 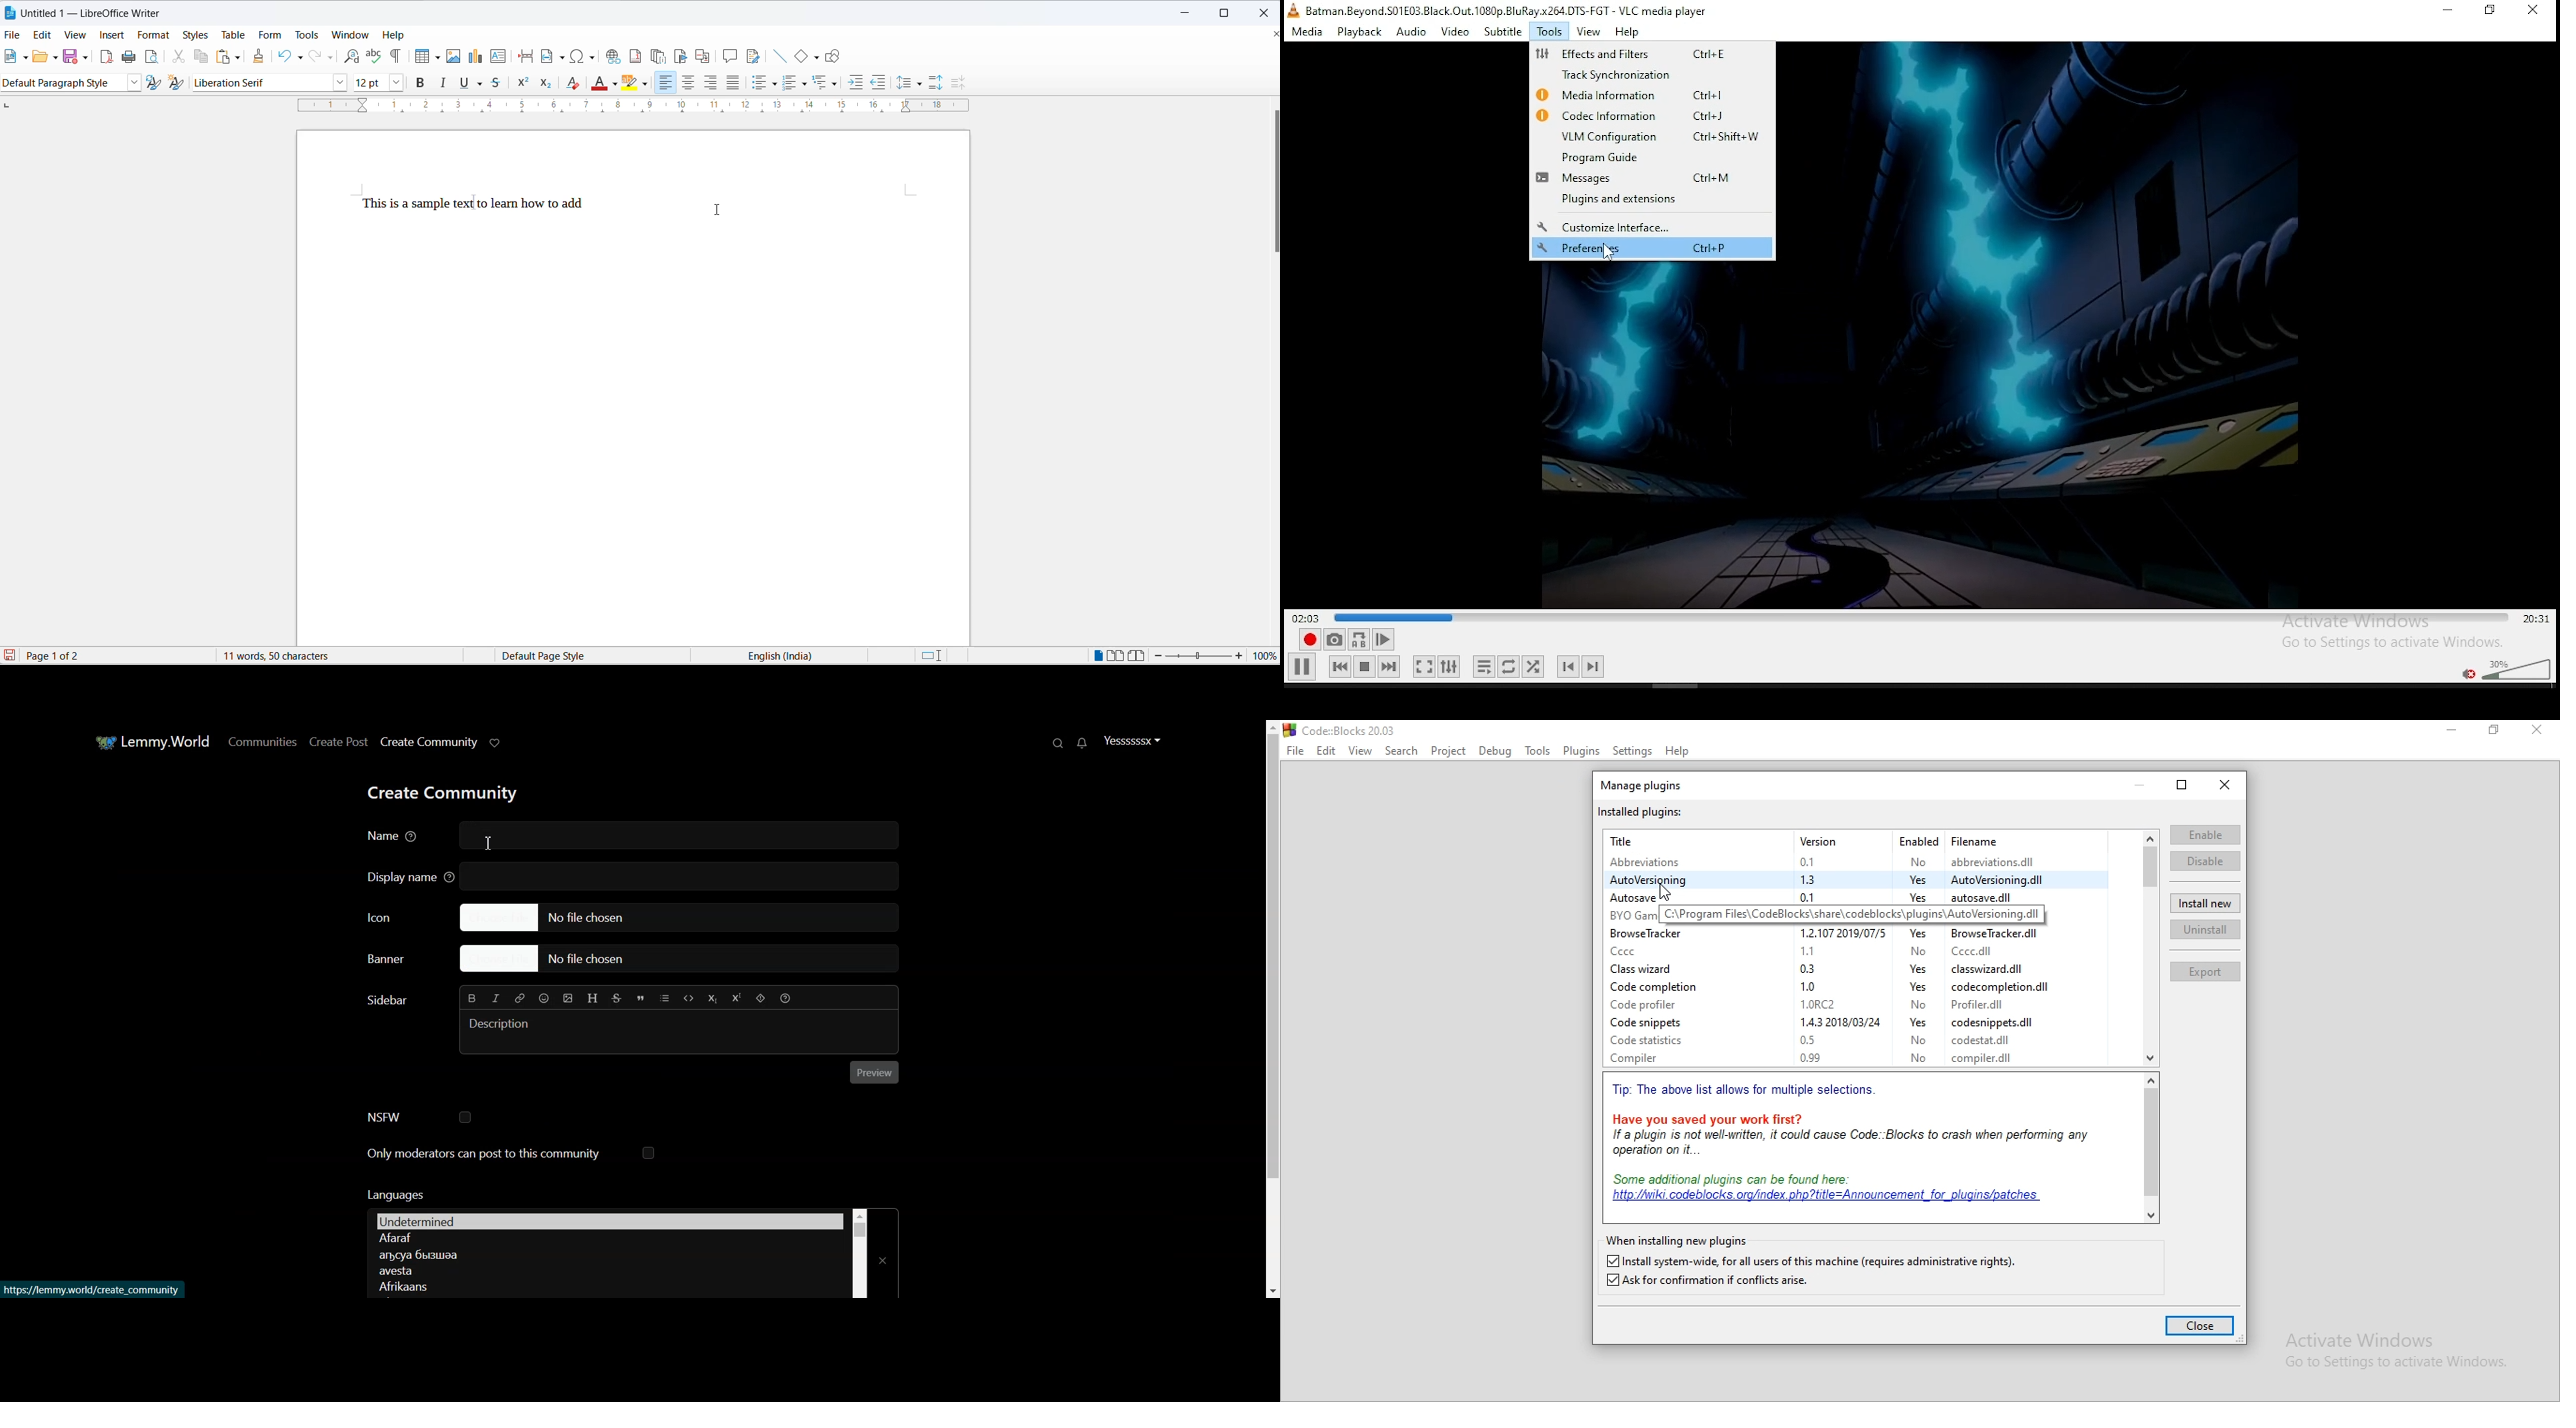 I want to click on ‘codestat.dil, so click(x=1985, y=1043).